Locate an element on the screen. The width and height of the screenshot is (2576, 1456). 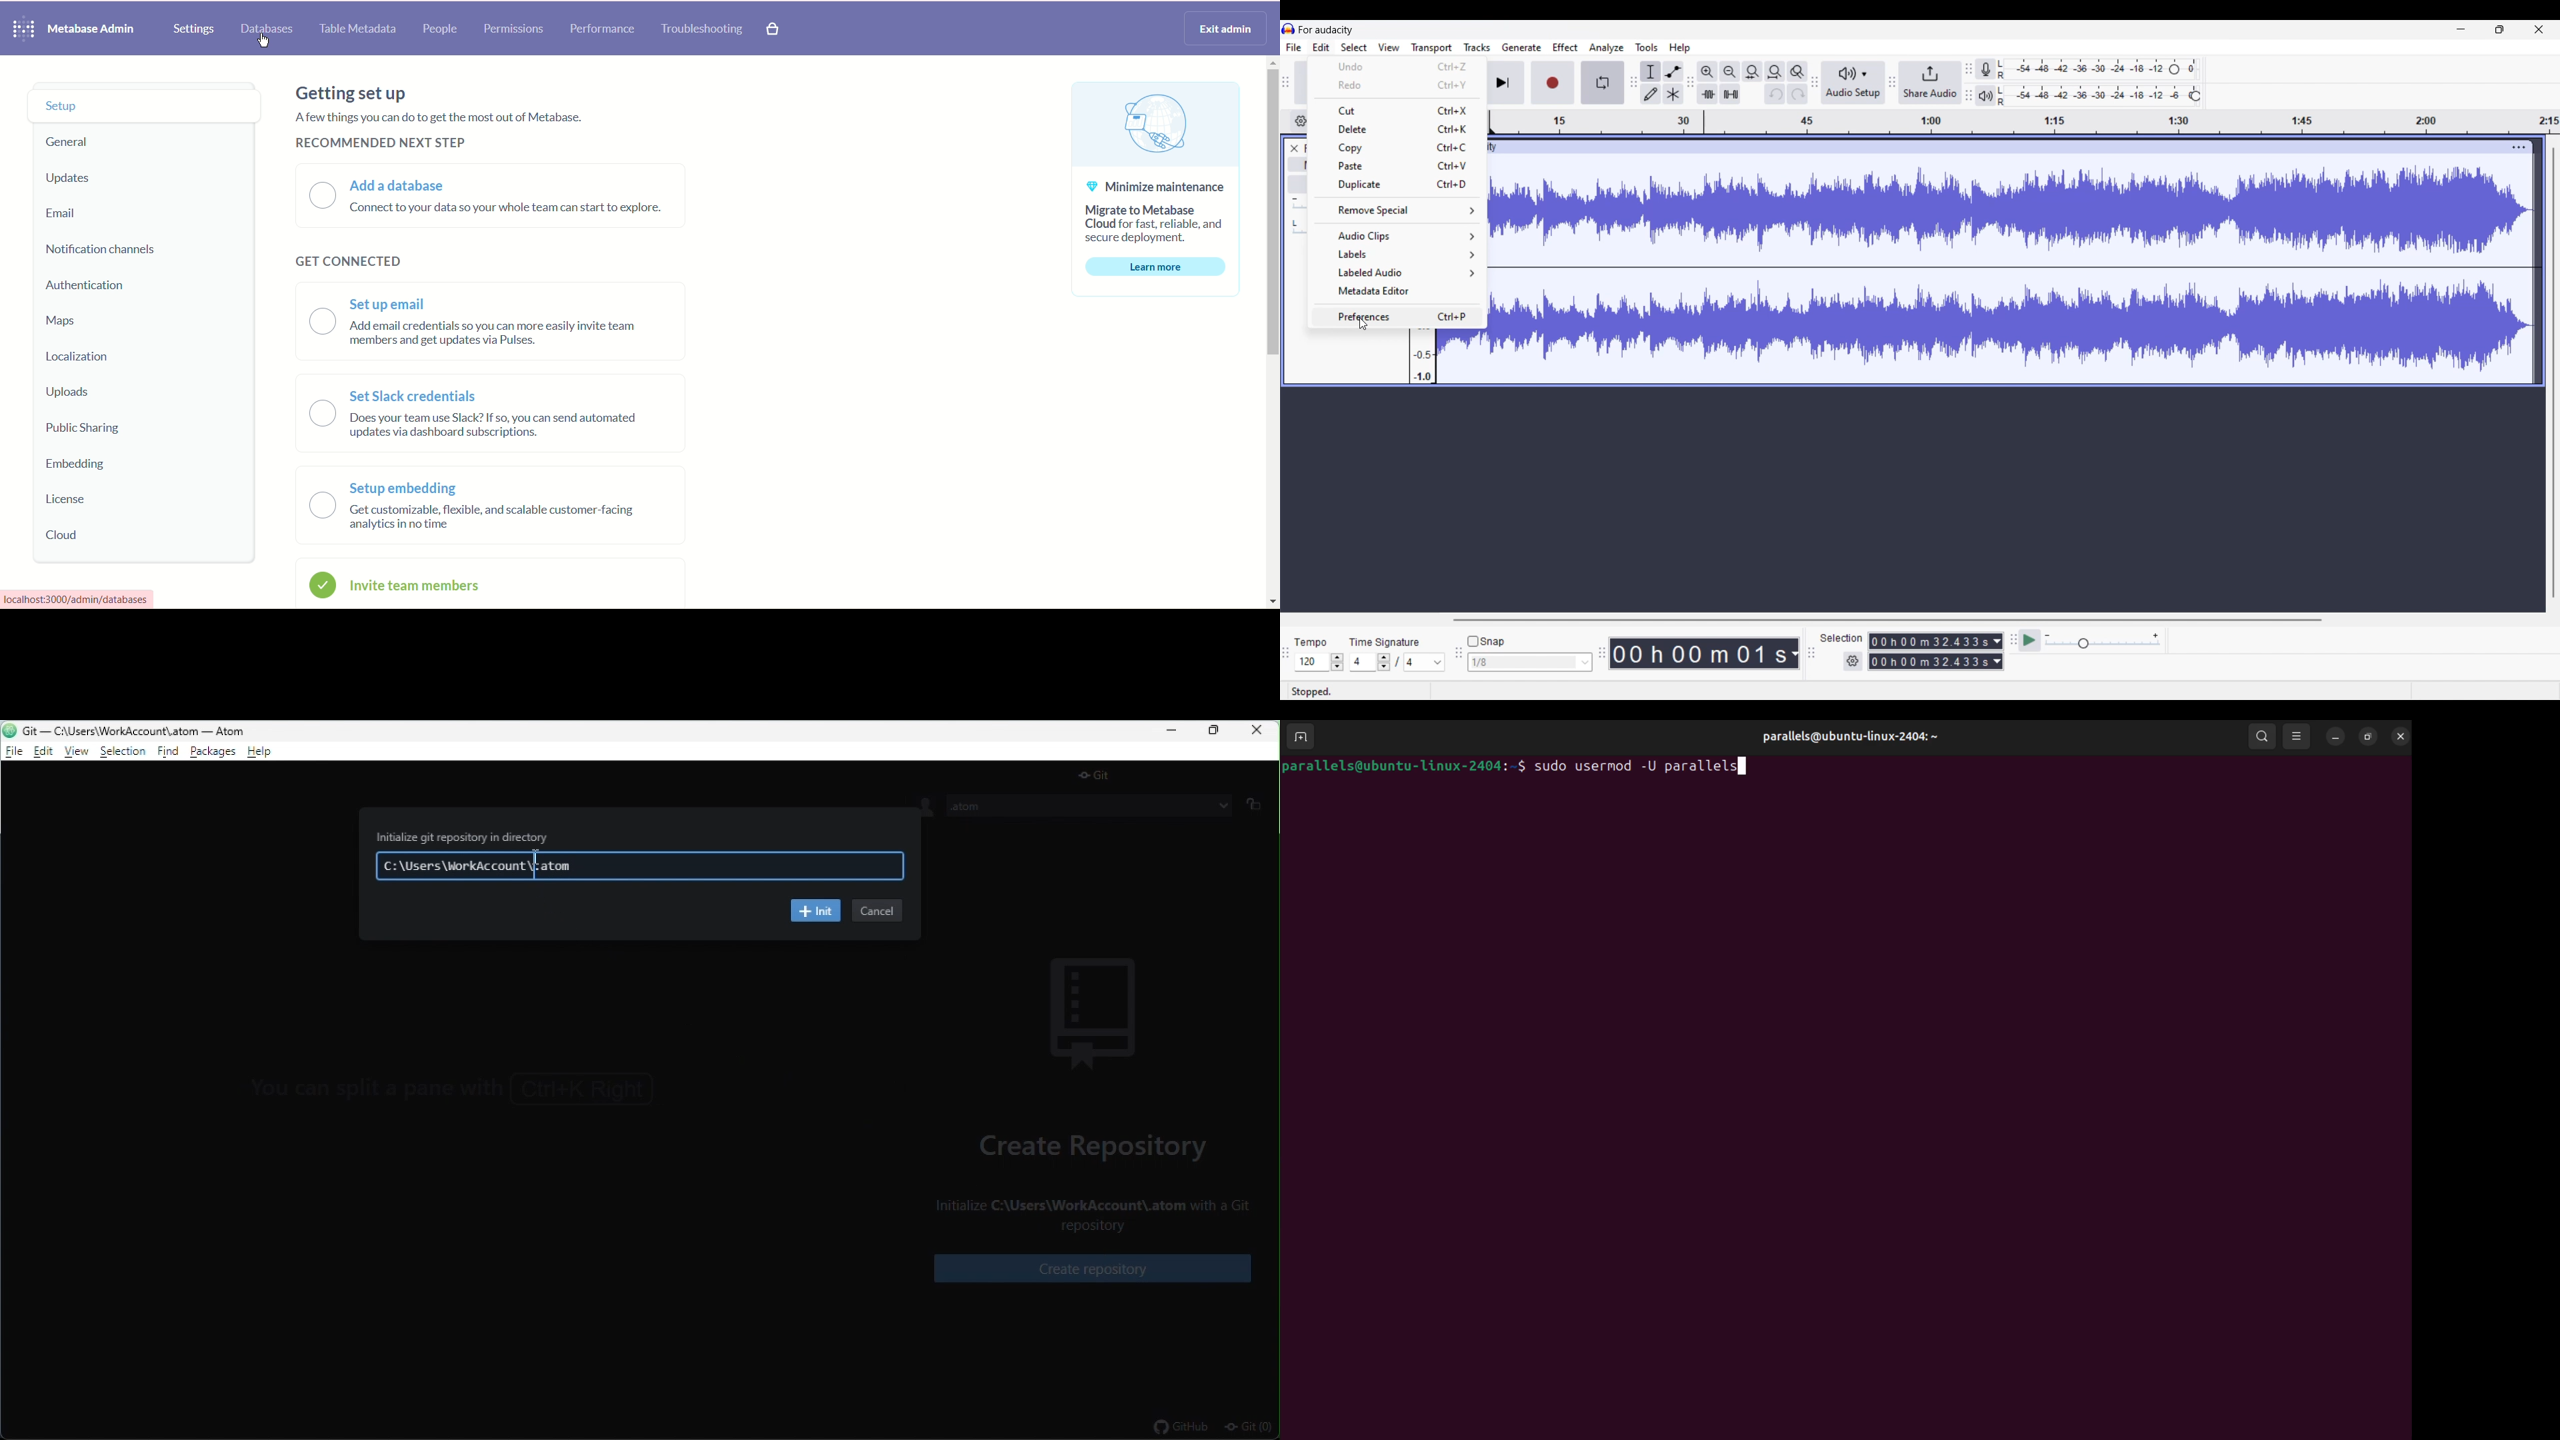
databases is located at coordinates (267, 30).